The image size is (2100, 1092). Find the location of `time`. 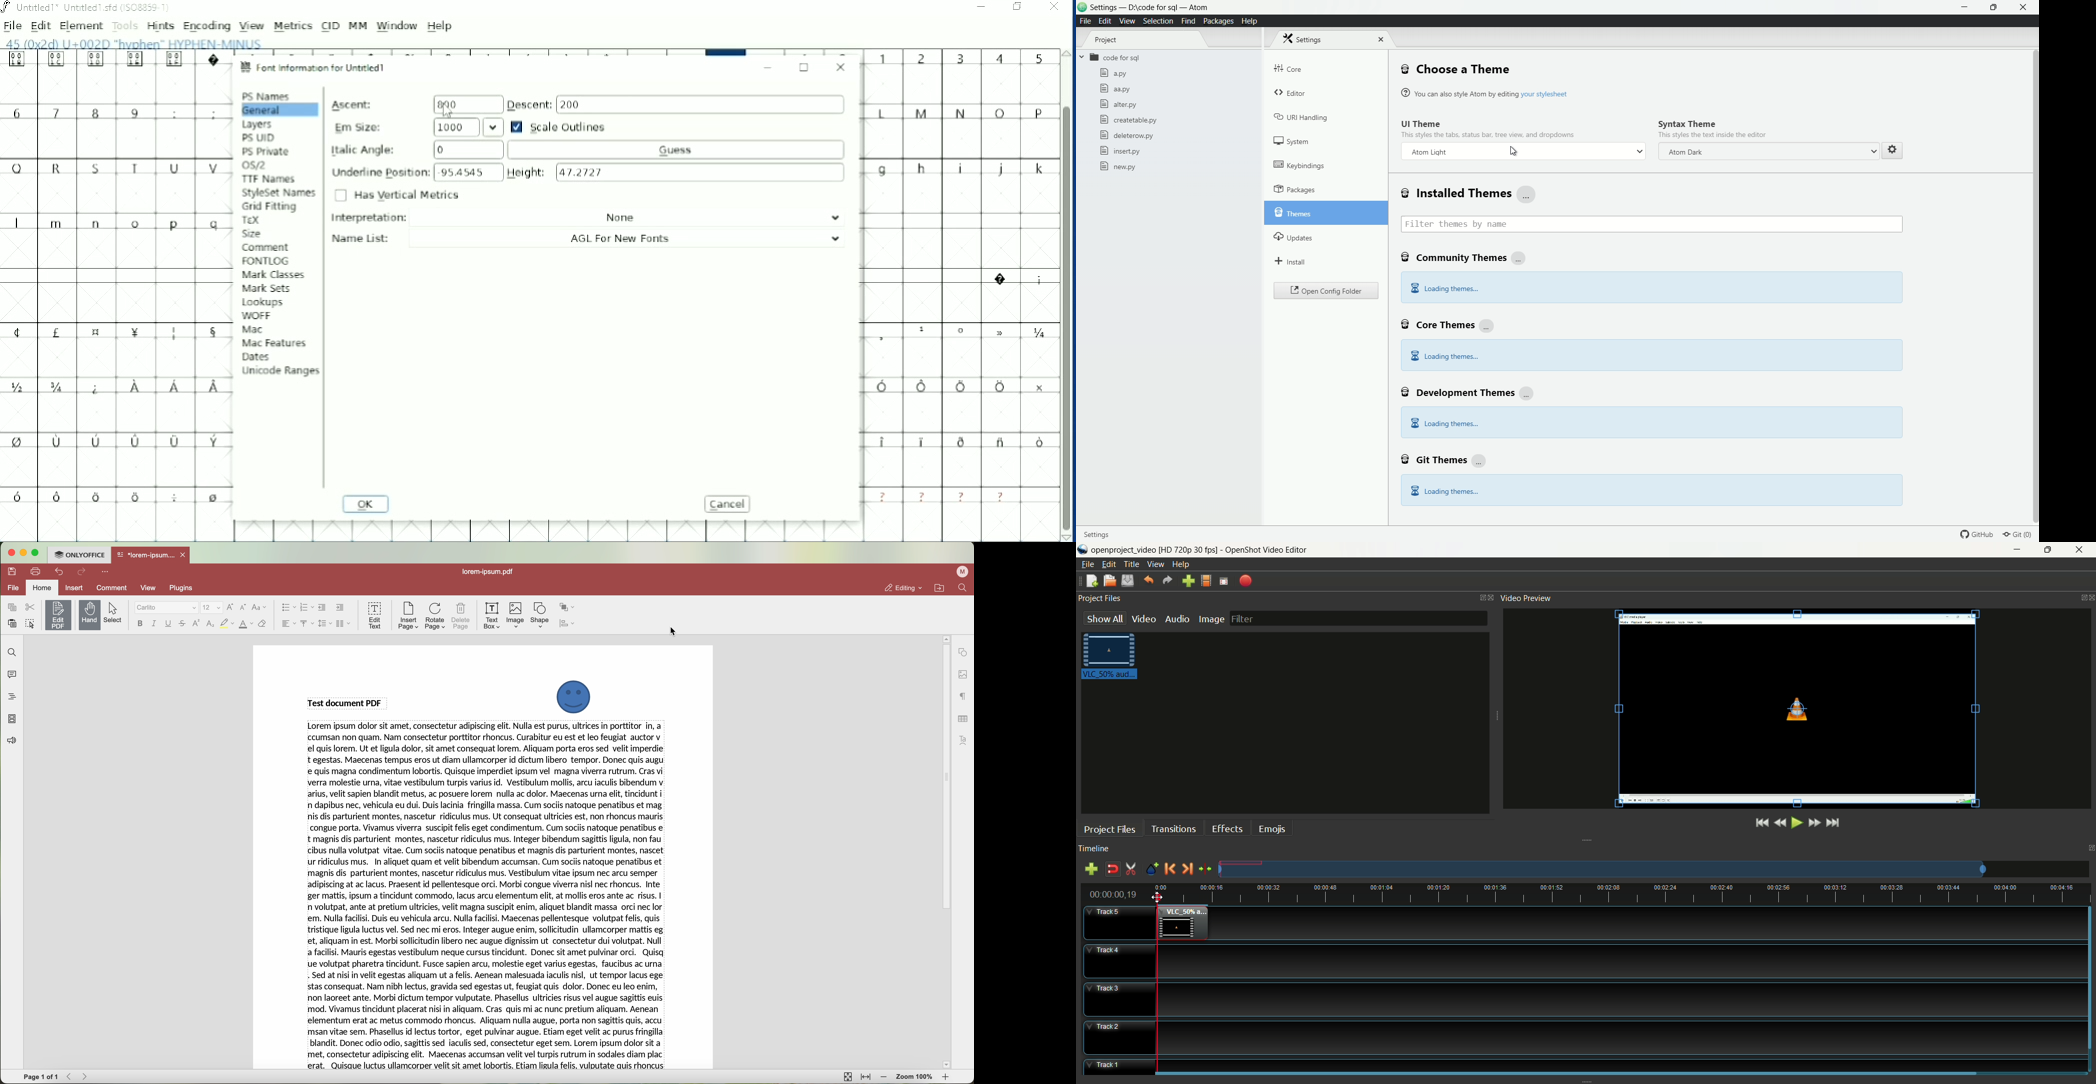

time is located at coordinates (1118, 894).